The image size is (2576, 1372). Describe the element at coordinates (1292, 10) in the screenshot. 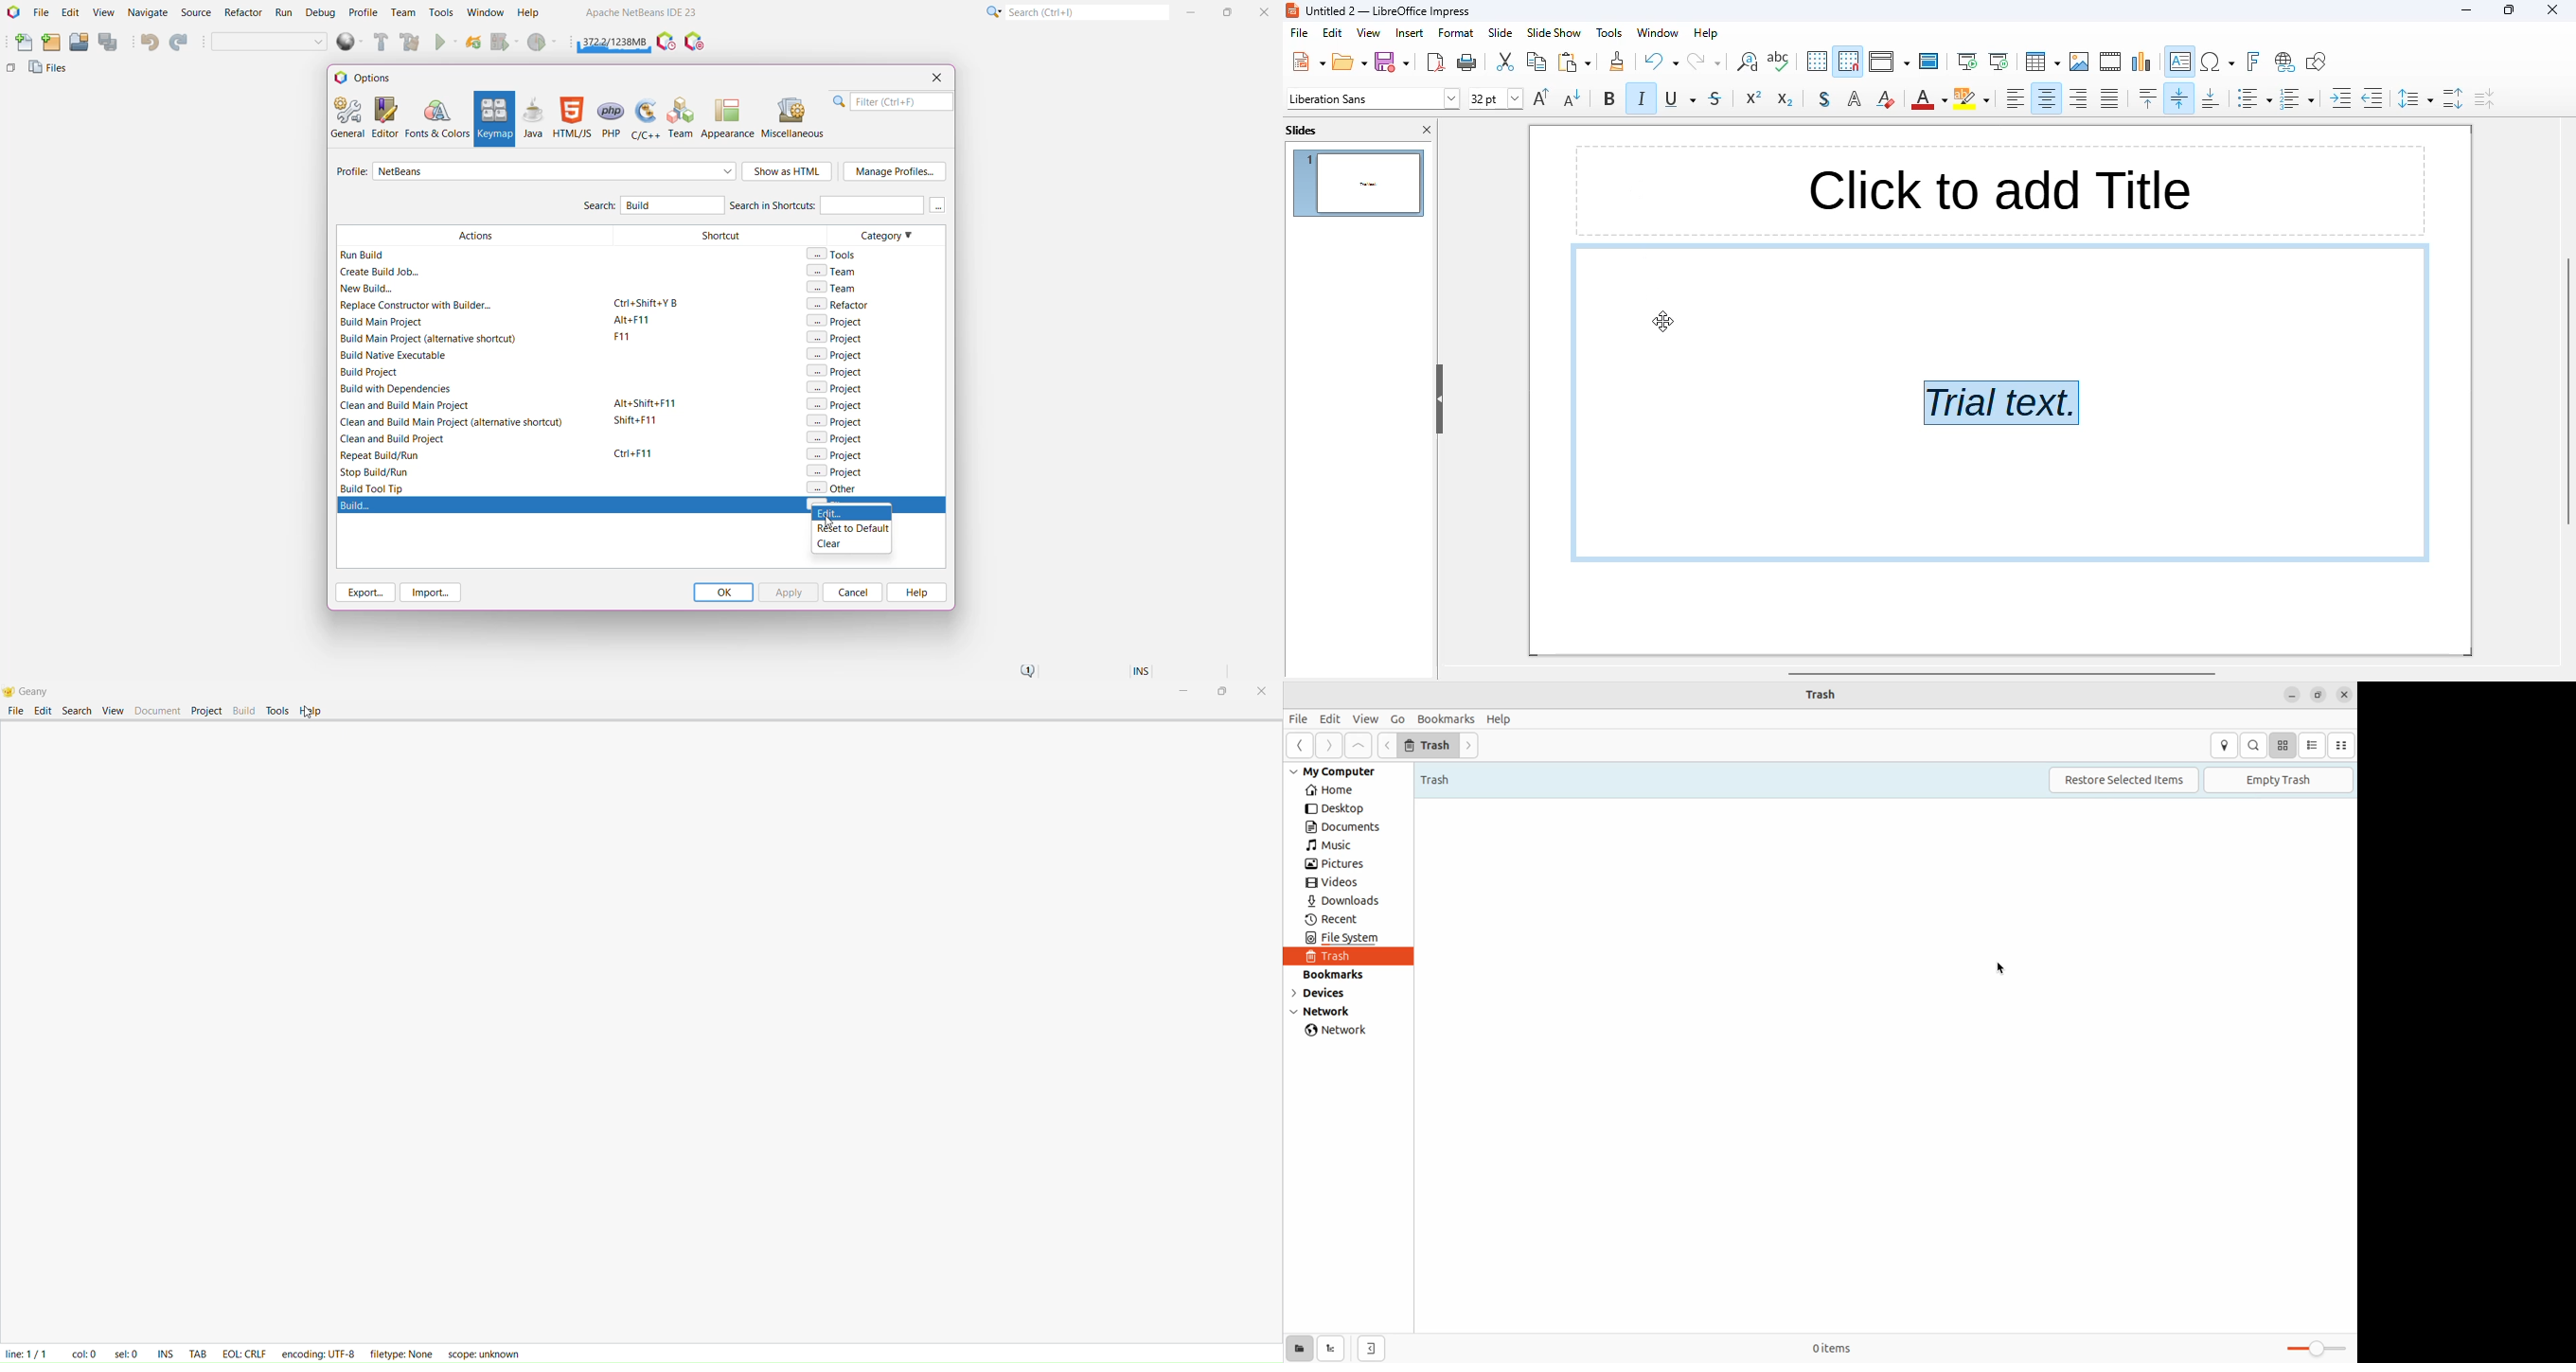

I see `logo` at that location.